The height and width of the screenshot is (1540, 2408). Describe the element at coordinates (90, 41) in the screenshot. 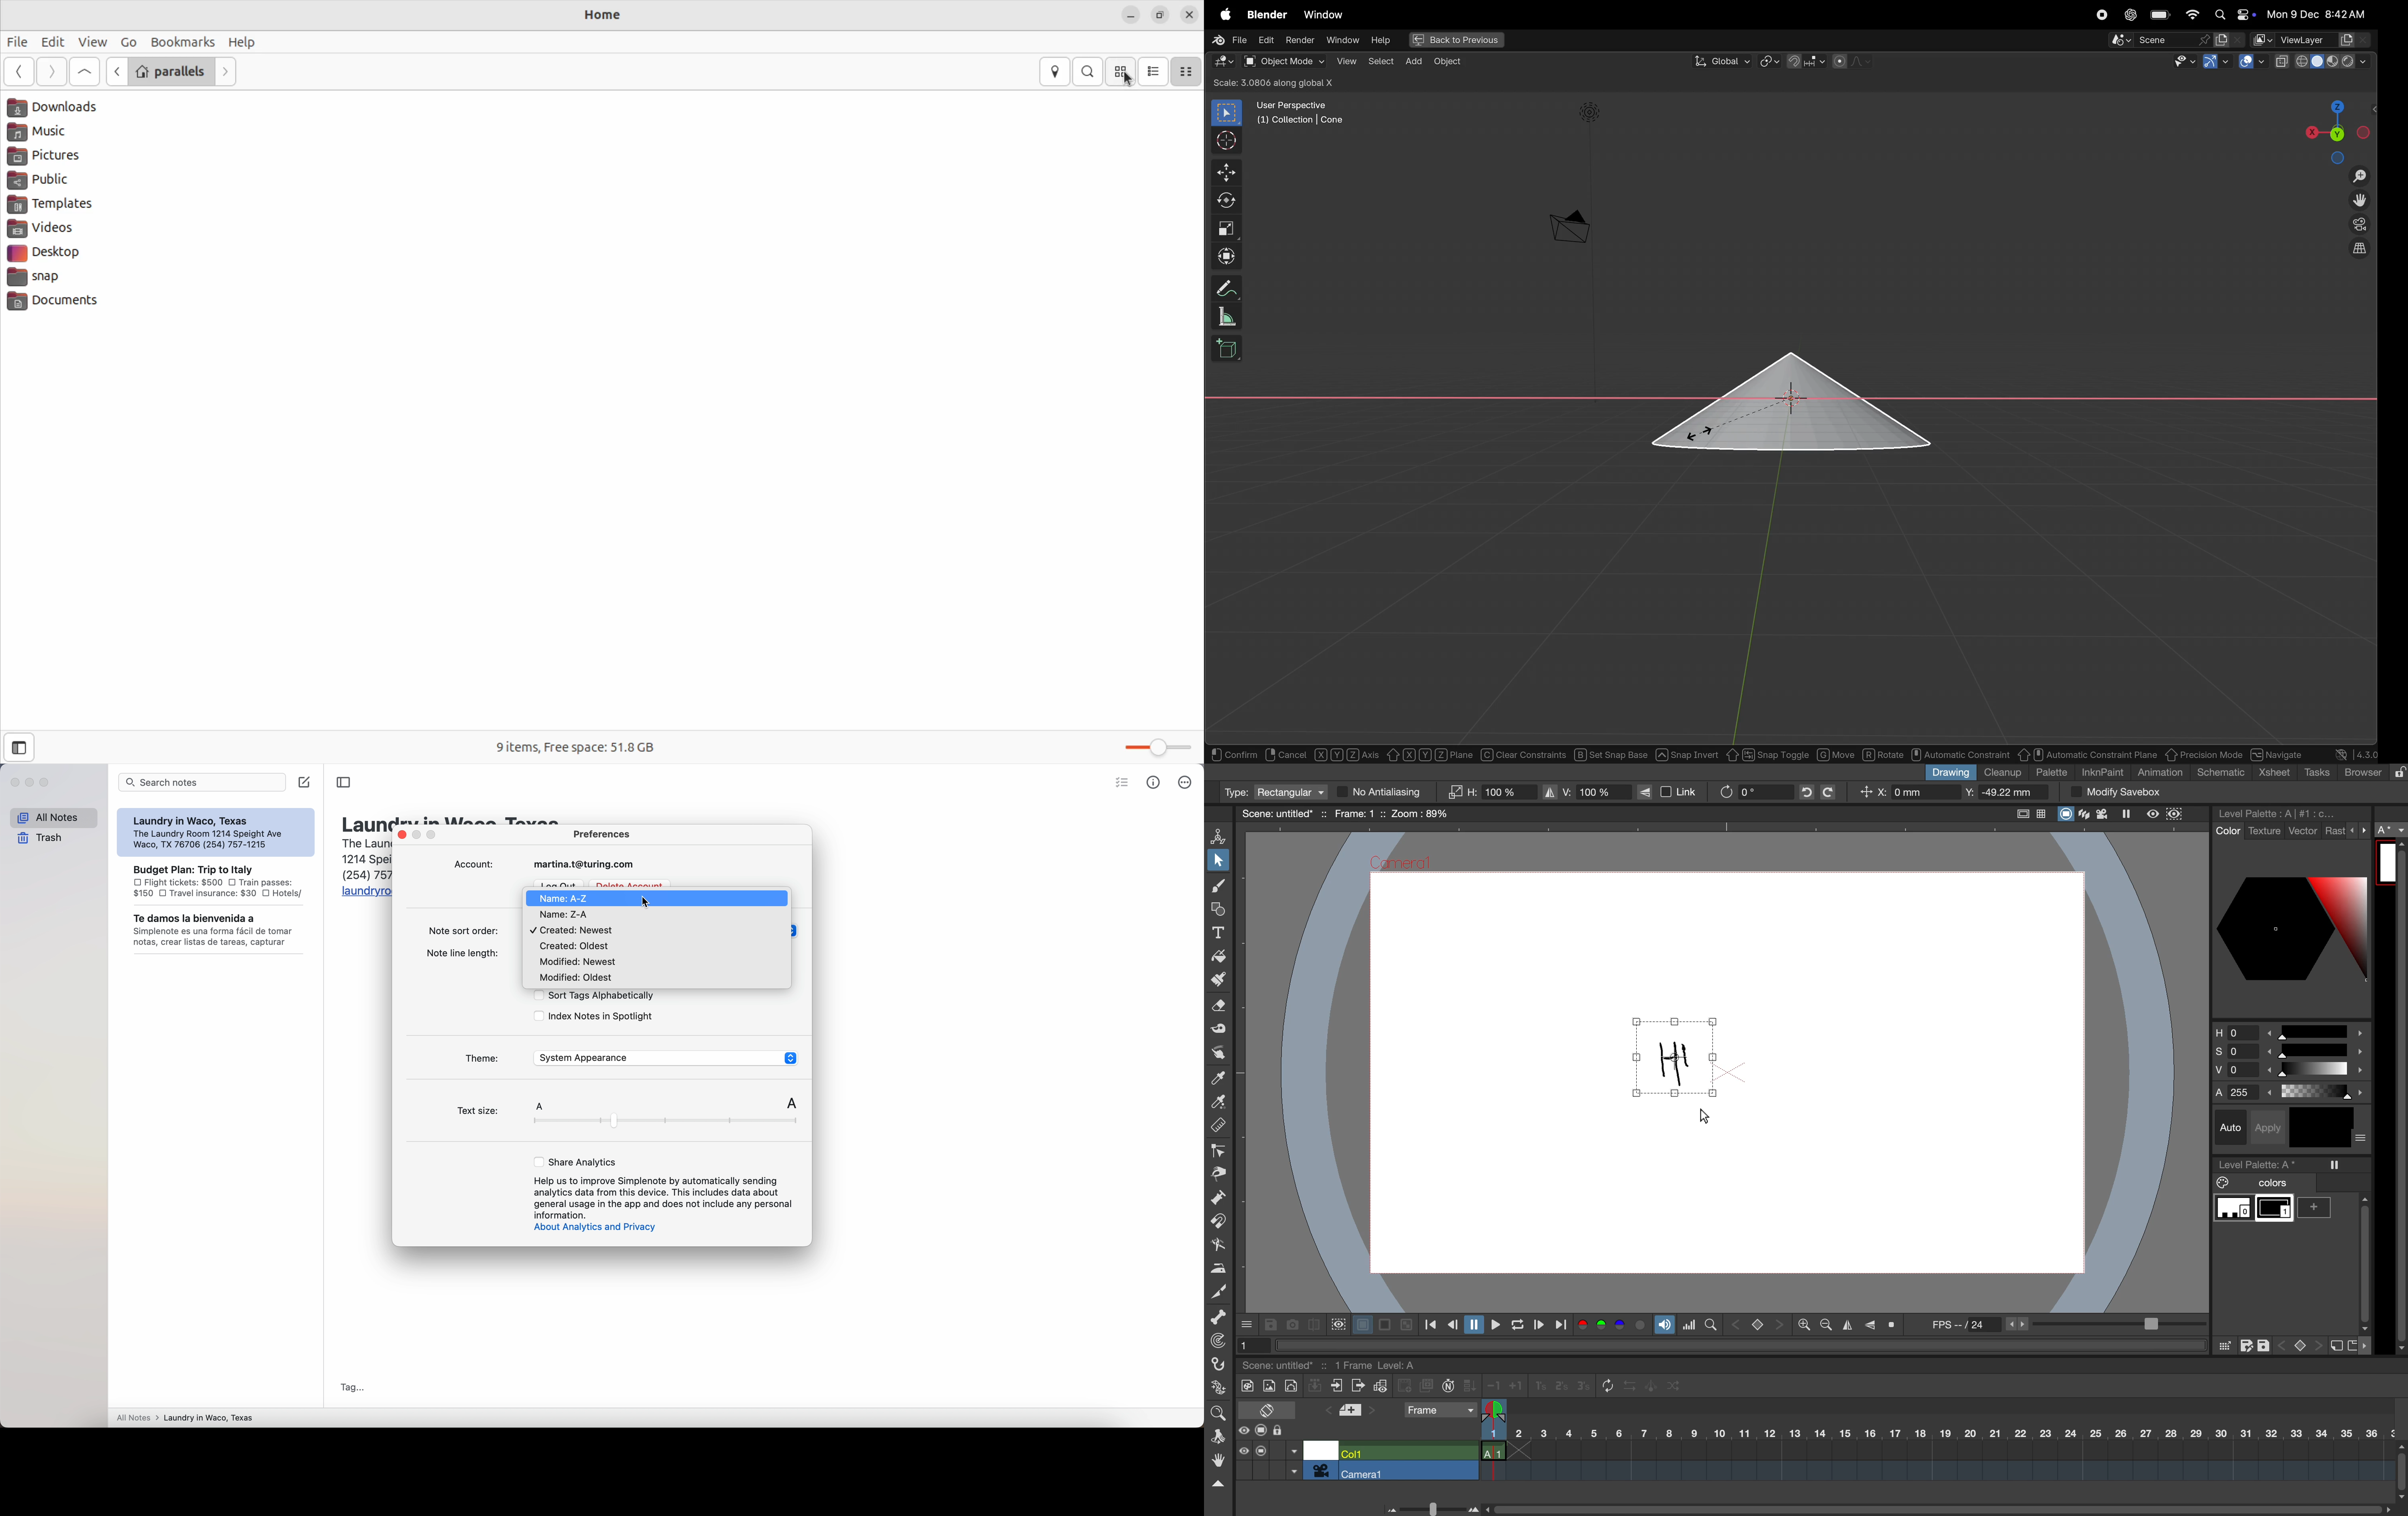

I see `view` at that location.